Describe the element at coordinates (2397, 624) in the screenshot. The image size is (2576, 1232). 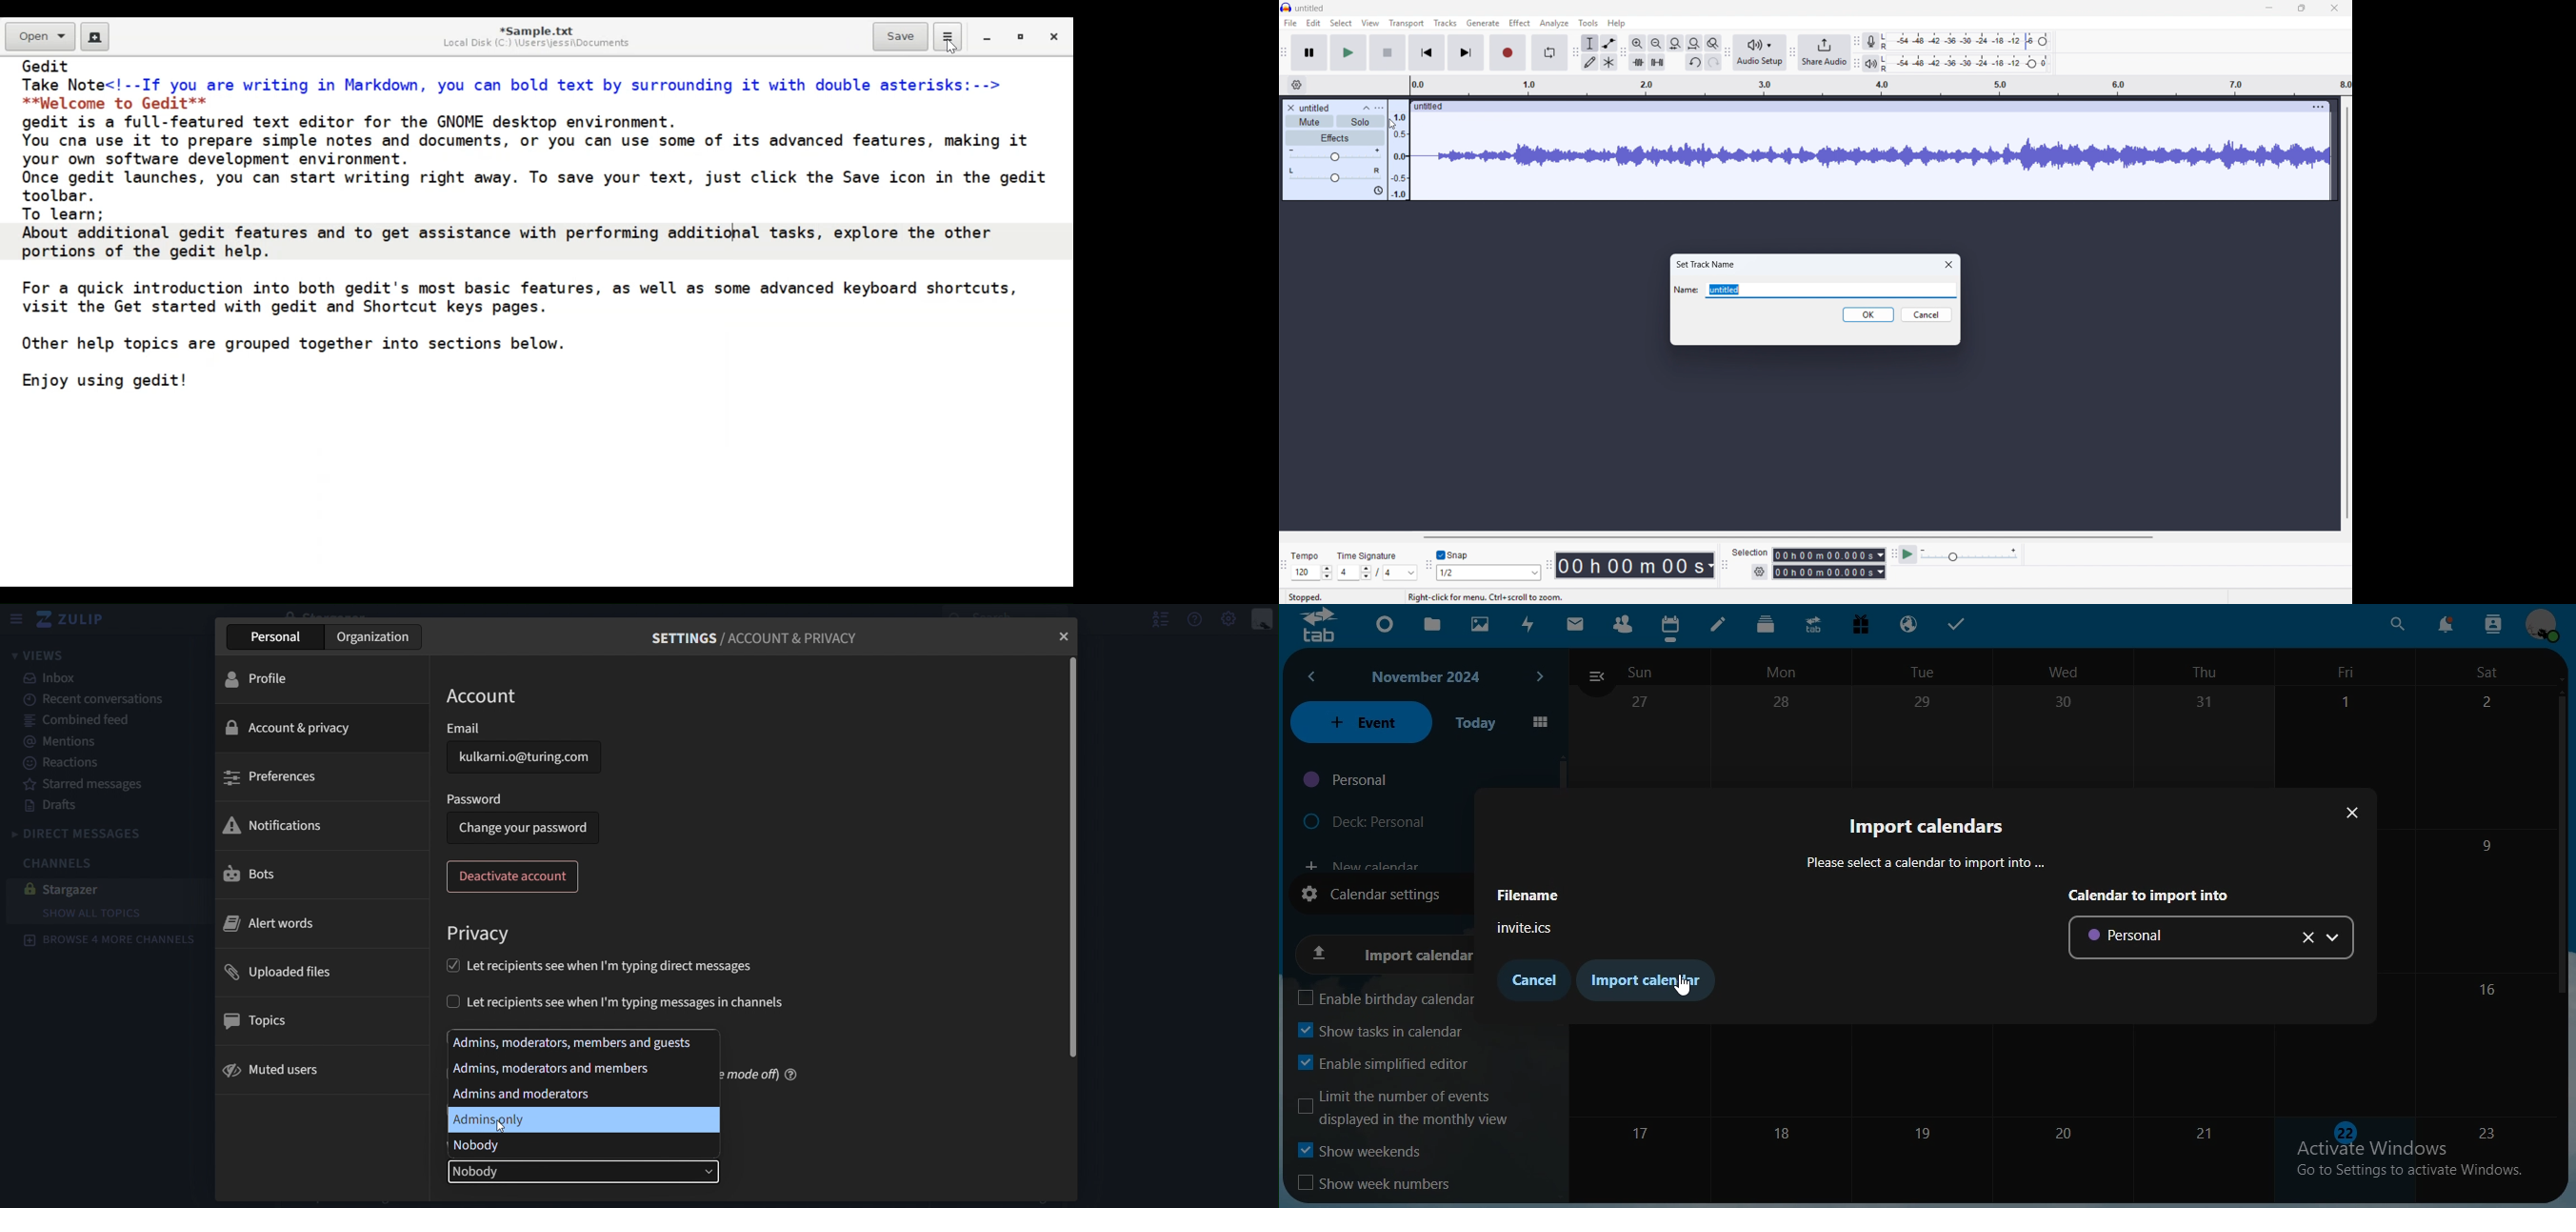
I see `search` at that location.